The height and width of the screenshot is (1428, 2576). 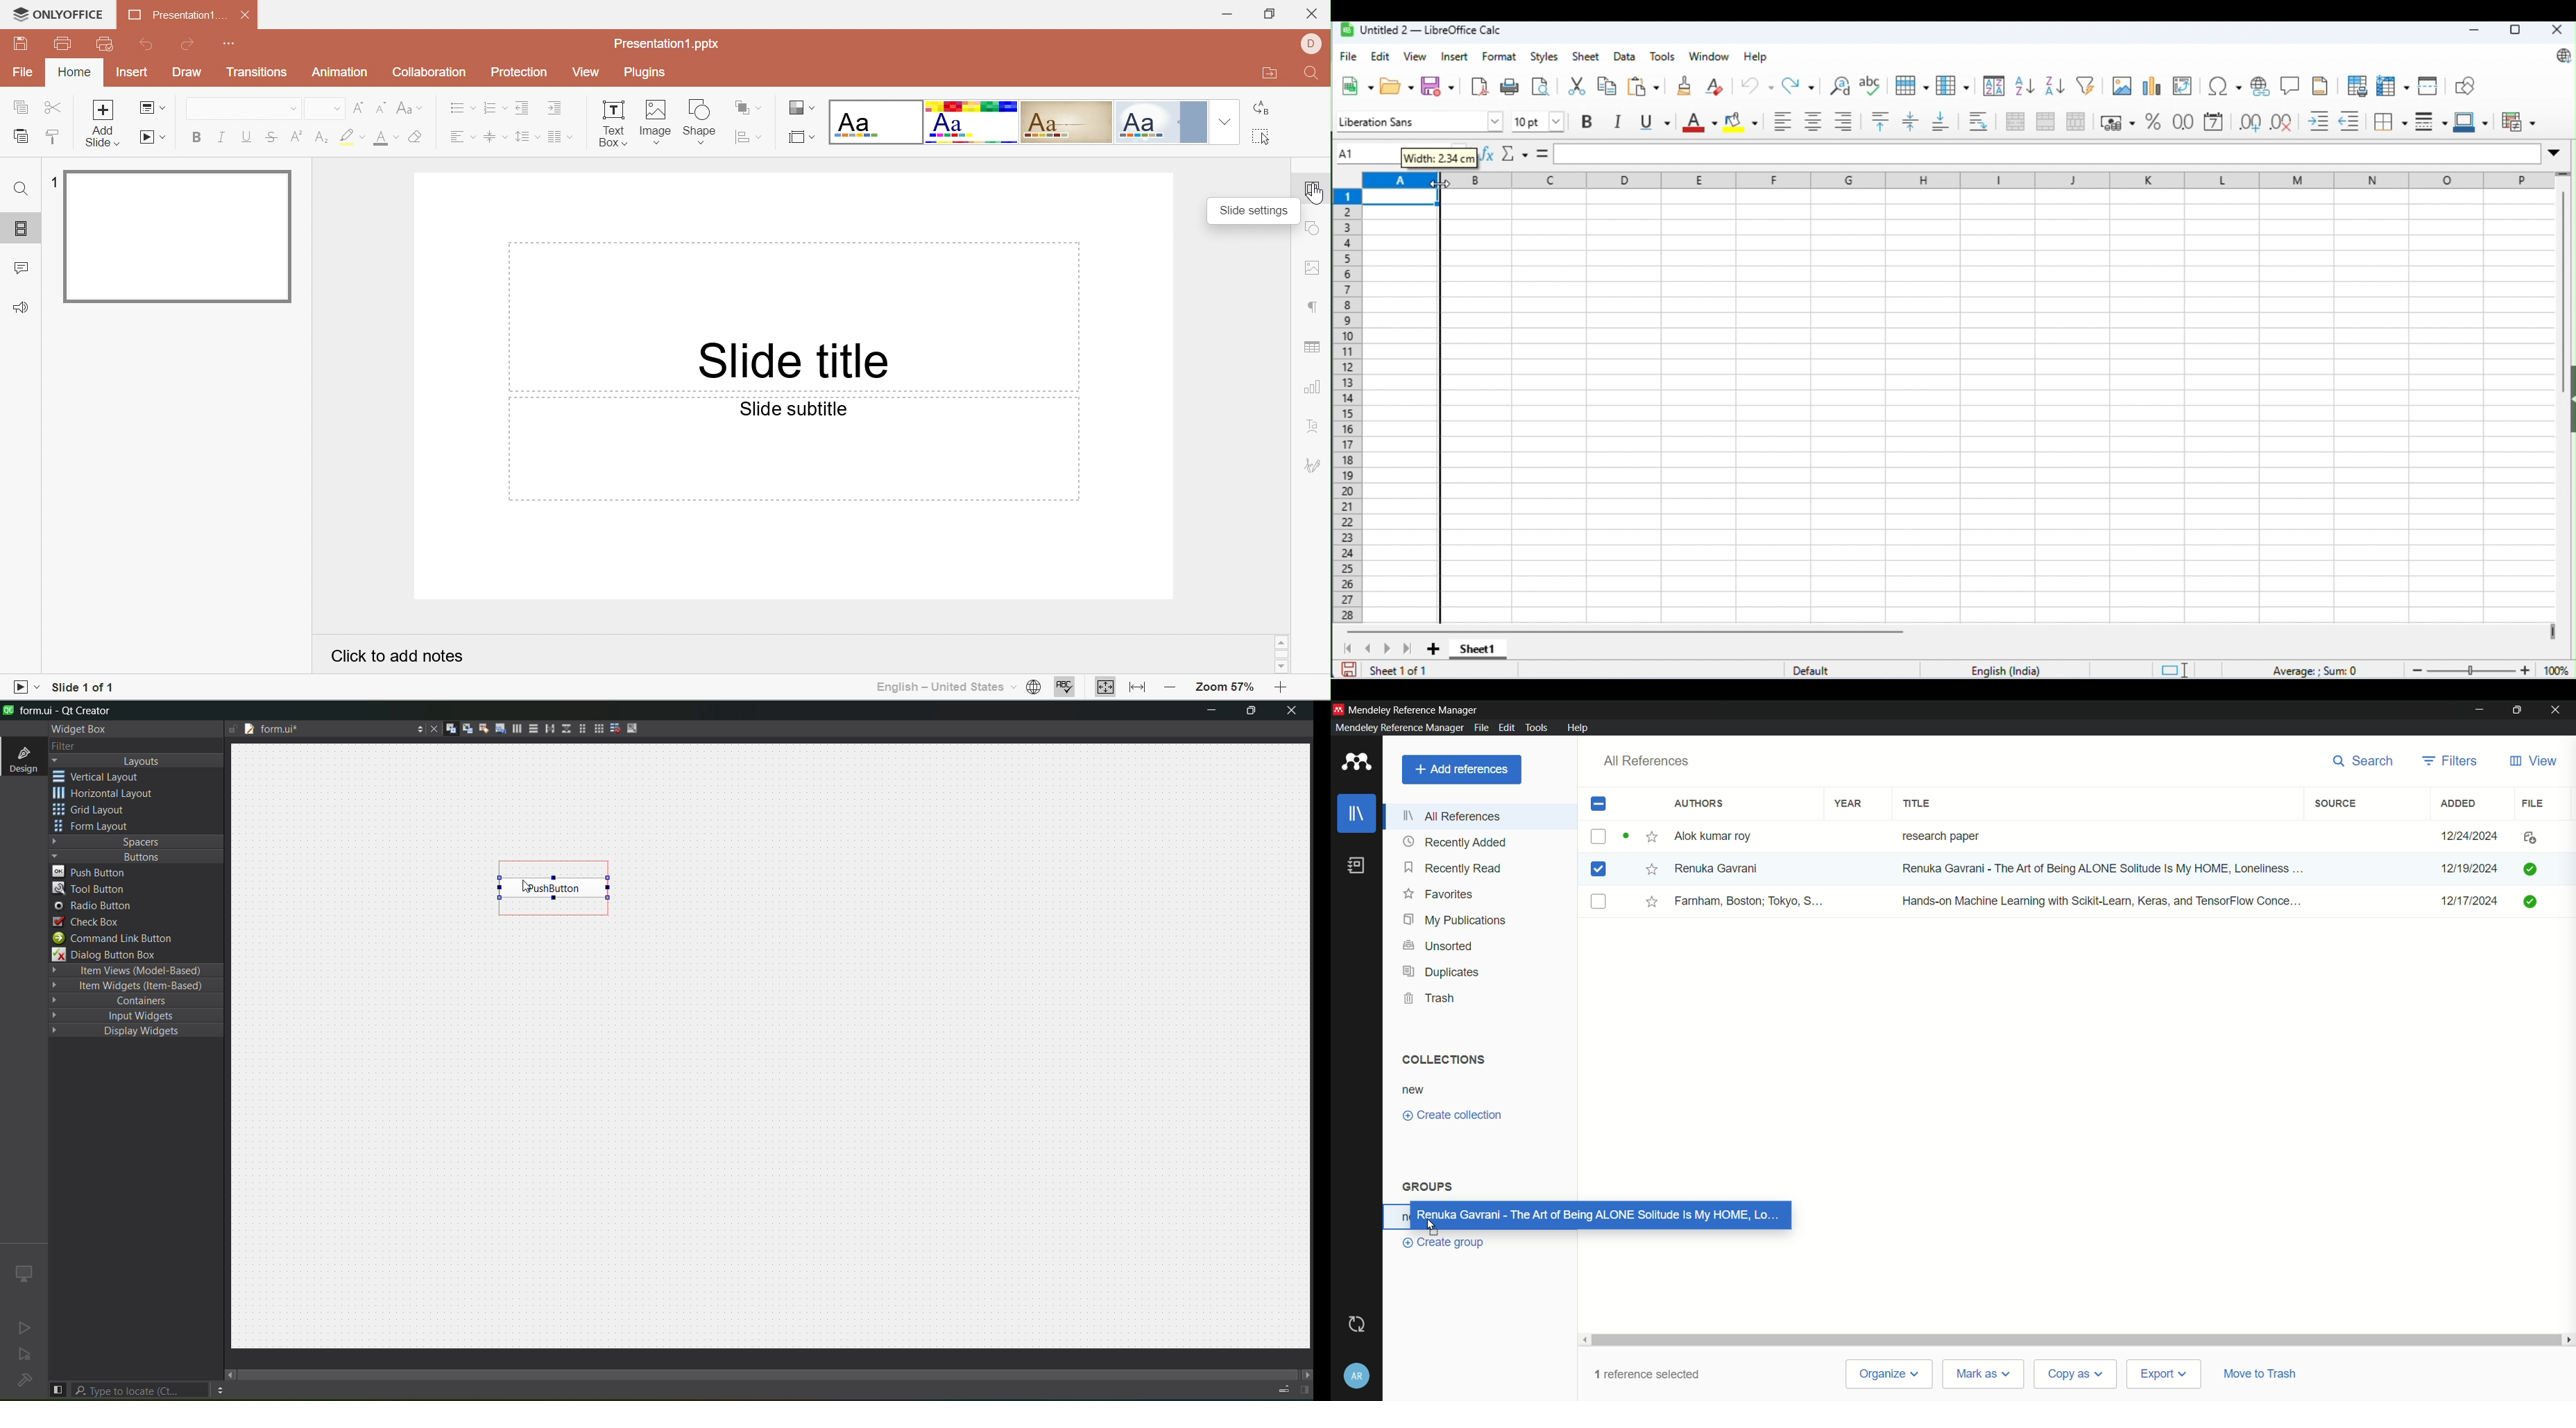 I want to click on Scroll Up, so click(x=1283, y=641).